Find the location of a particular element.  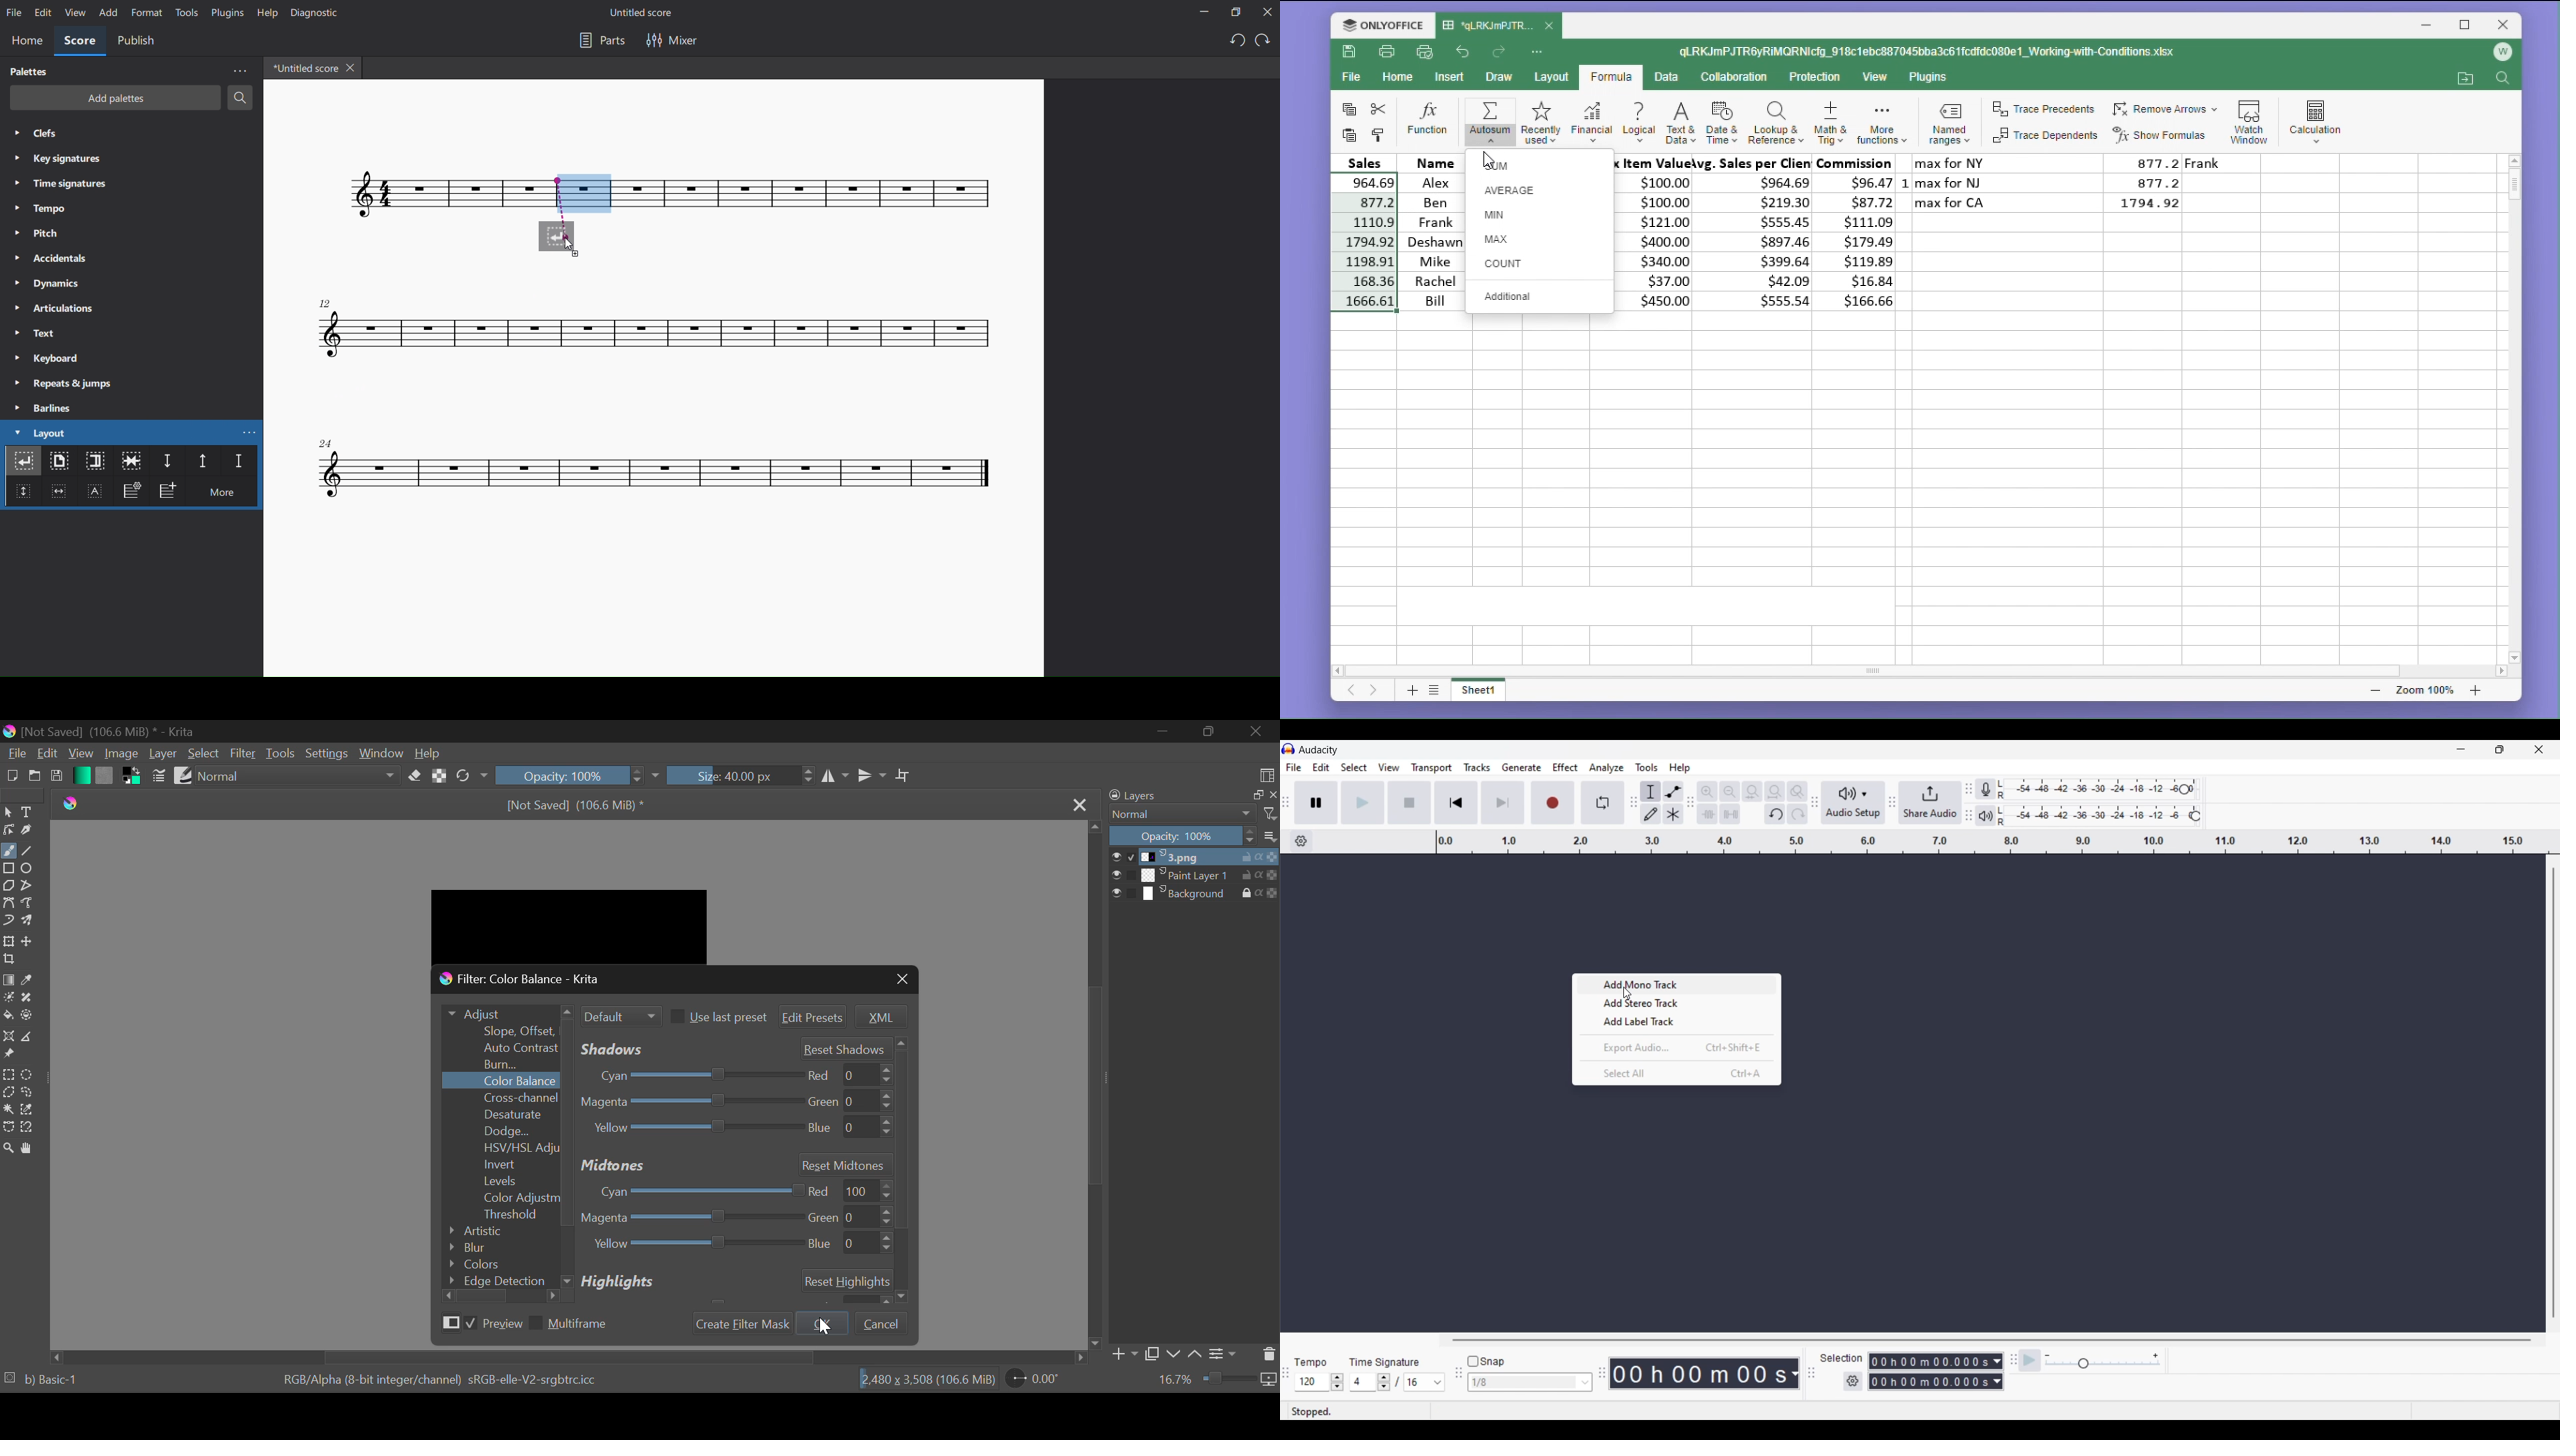

Yellow-Blue Slider is located at coordinates (692, 1129).